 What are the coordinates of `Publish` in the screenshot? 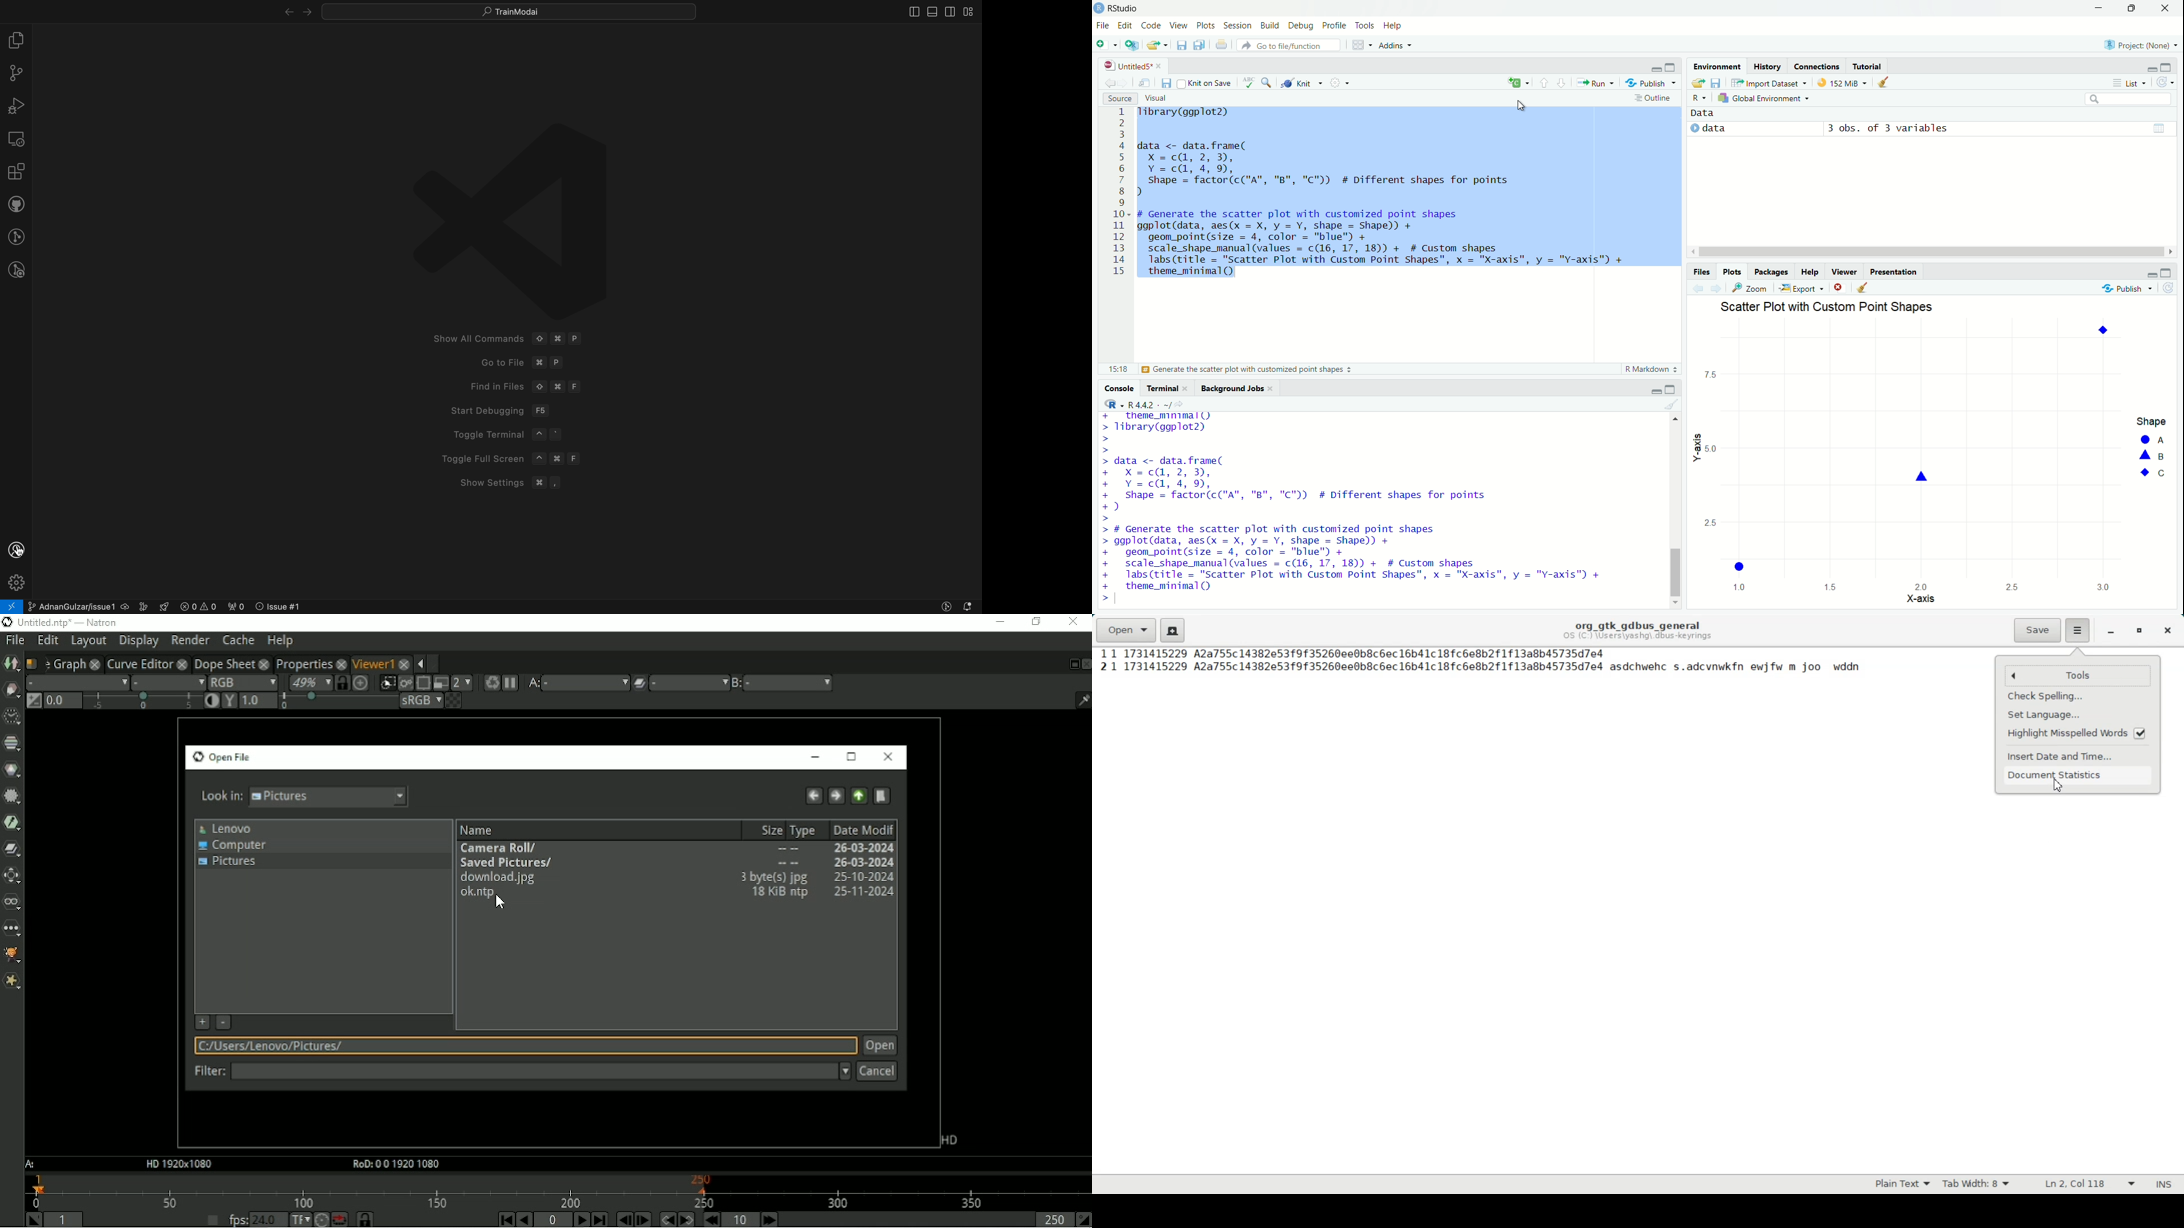 It's located at (1651, 82).